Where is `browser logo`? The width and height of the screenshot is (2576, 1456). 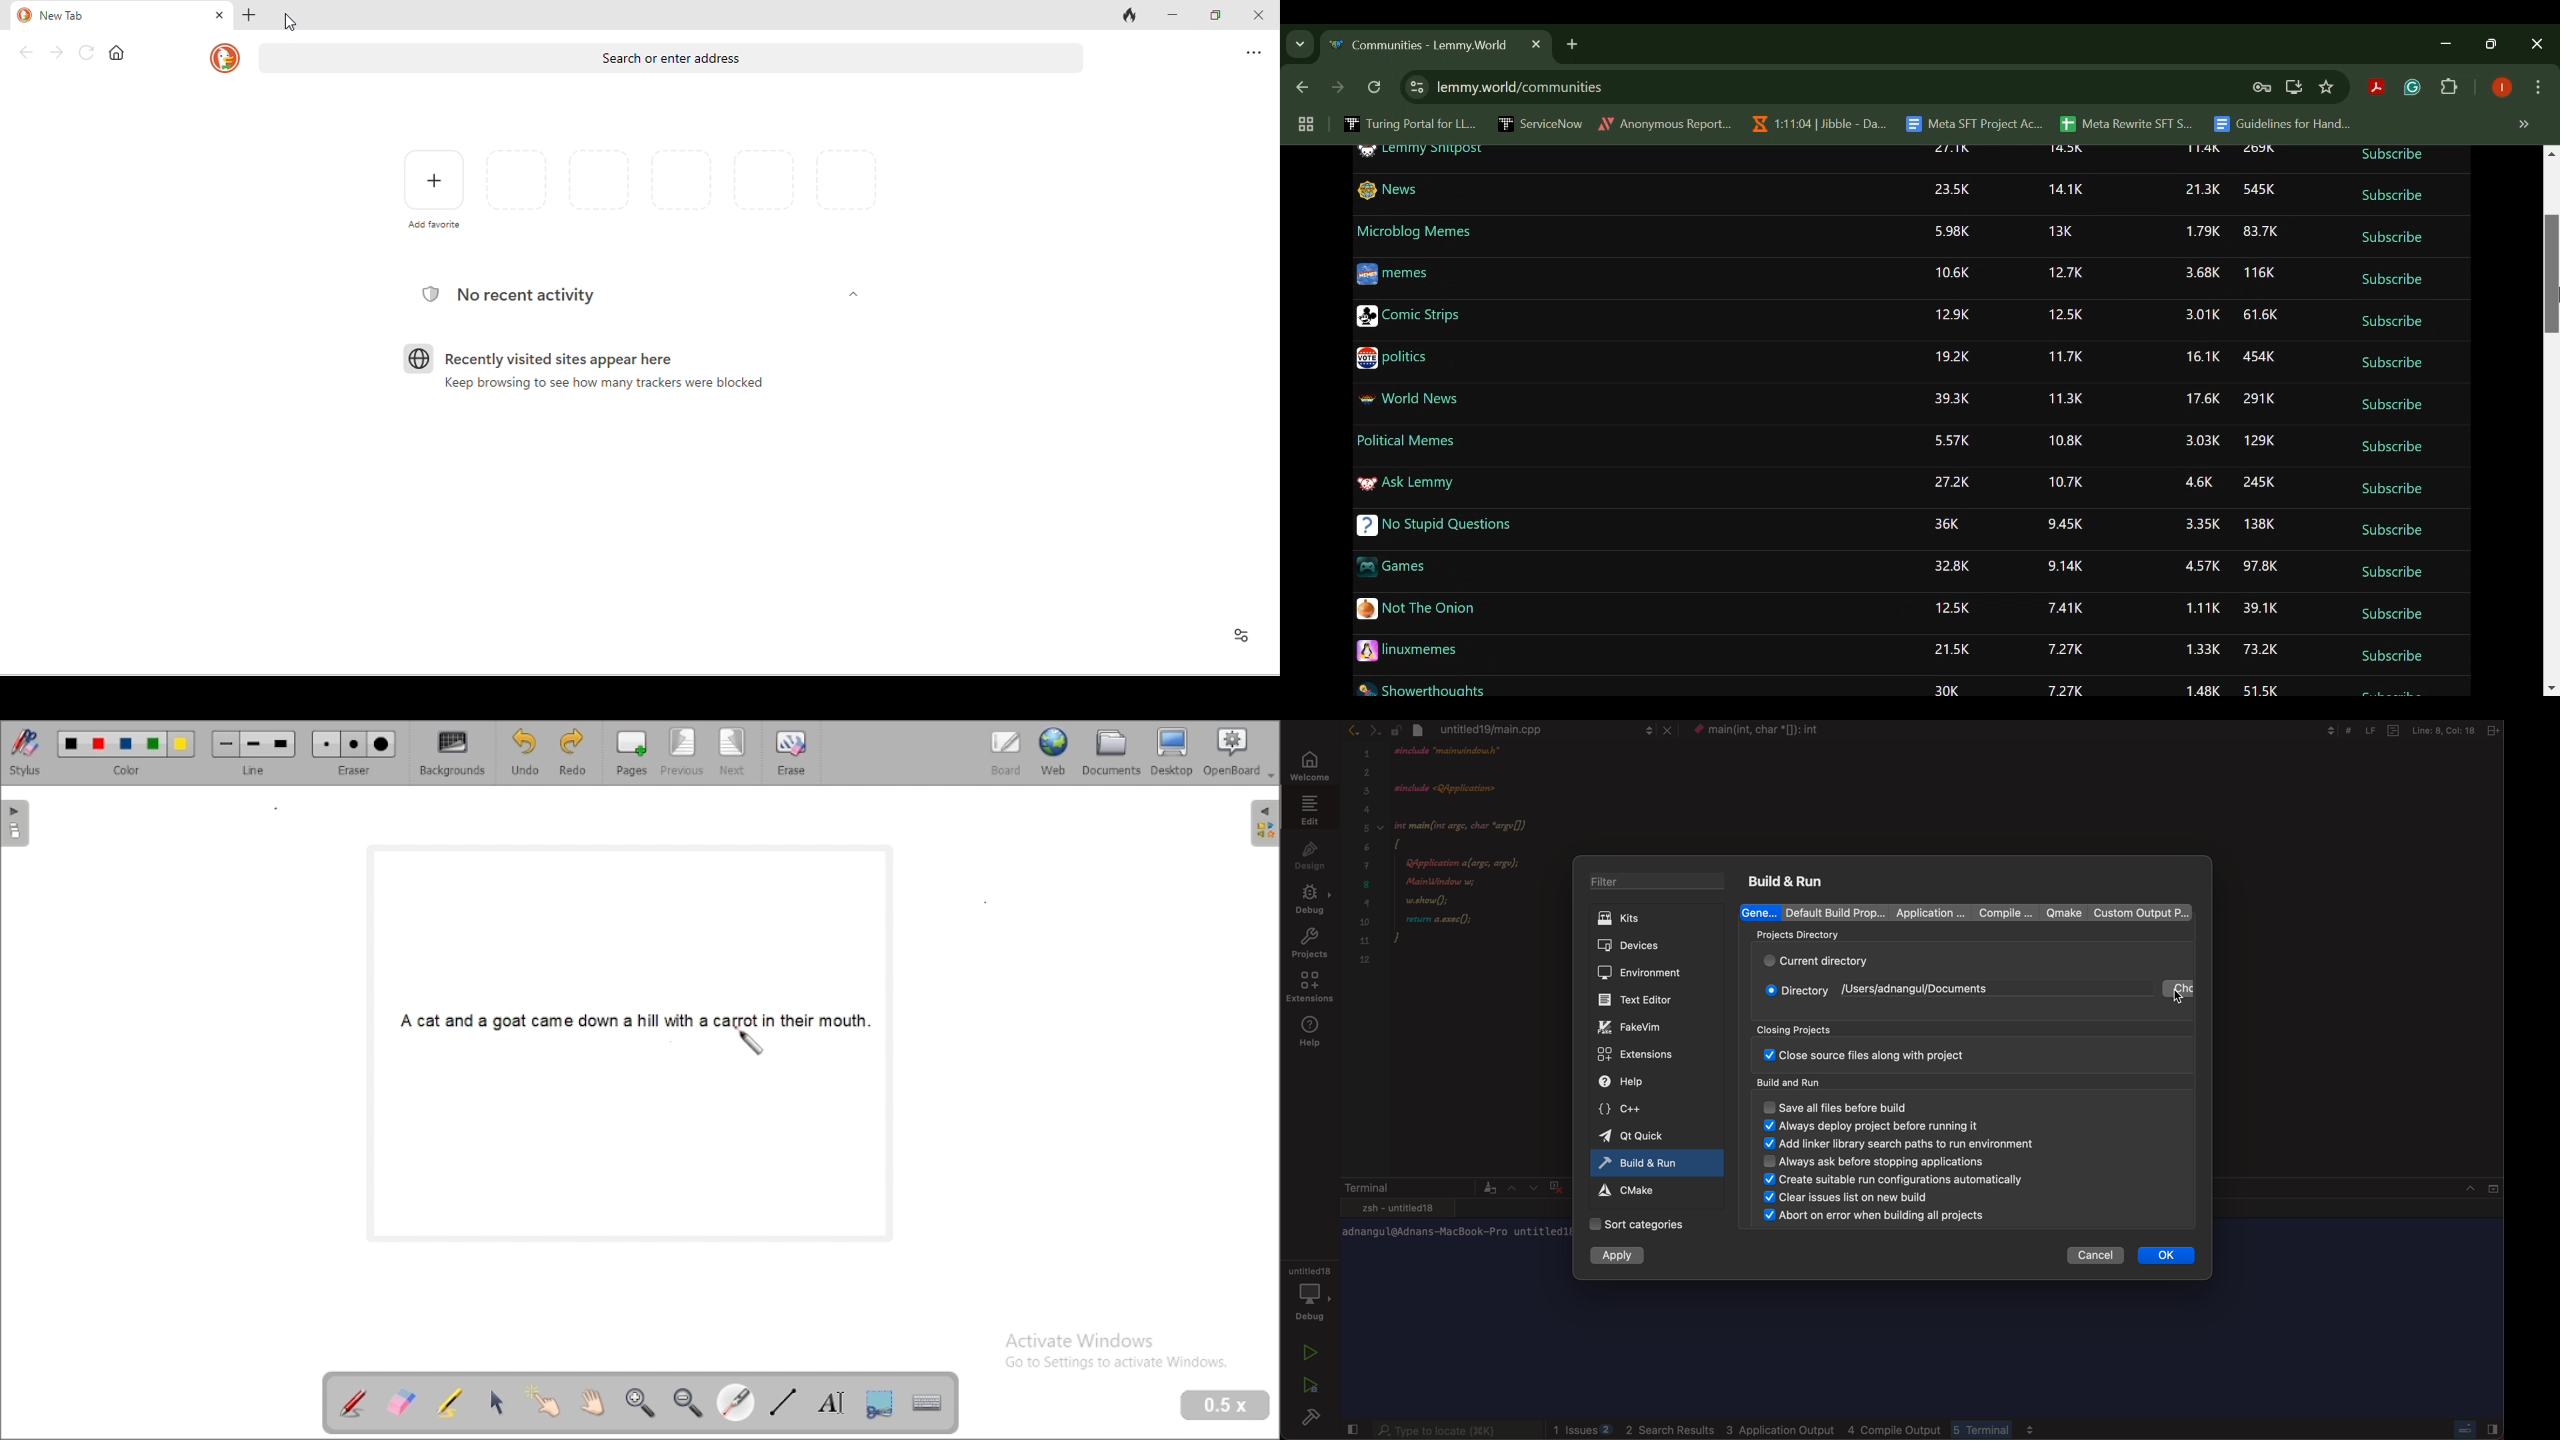 browser logo is located at coordinates (417, 359).